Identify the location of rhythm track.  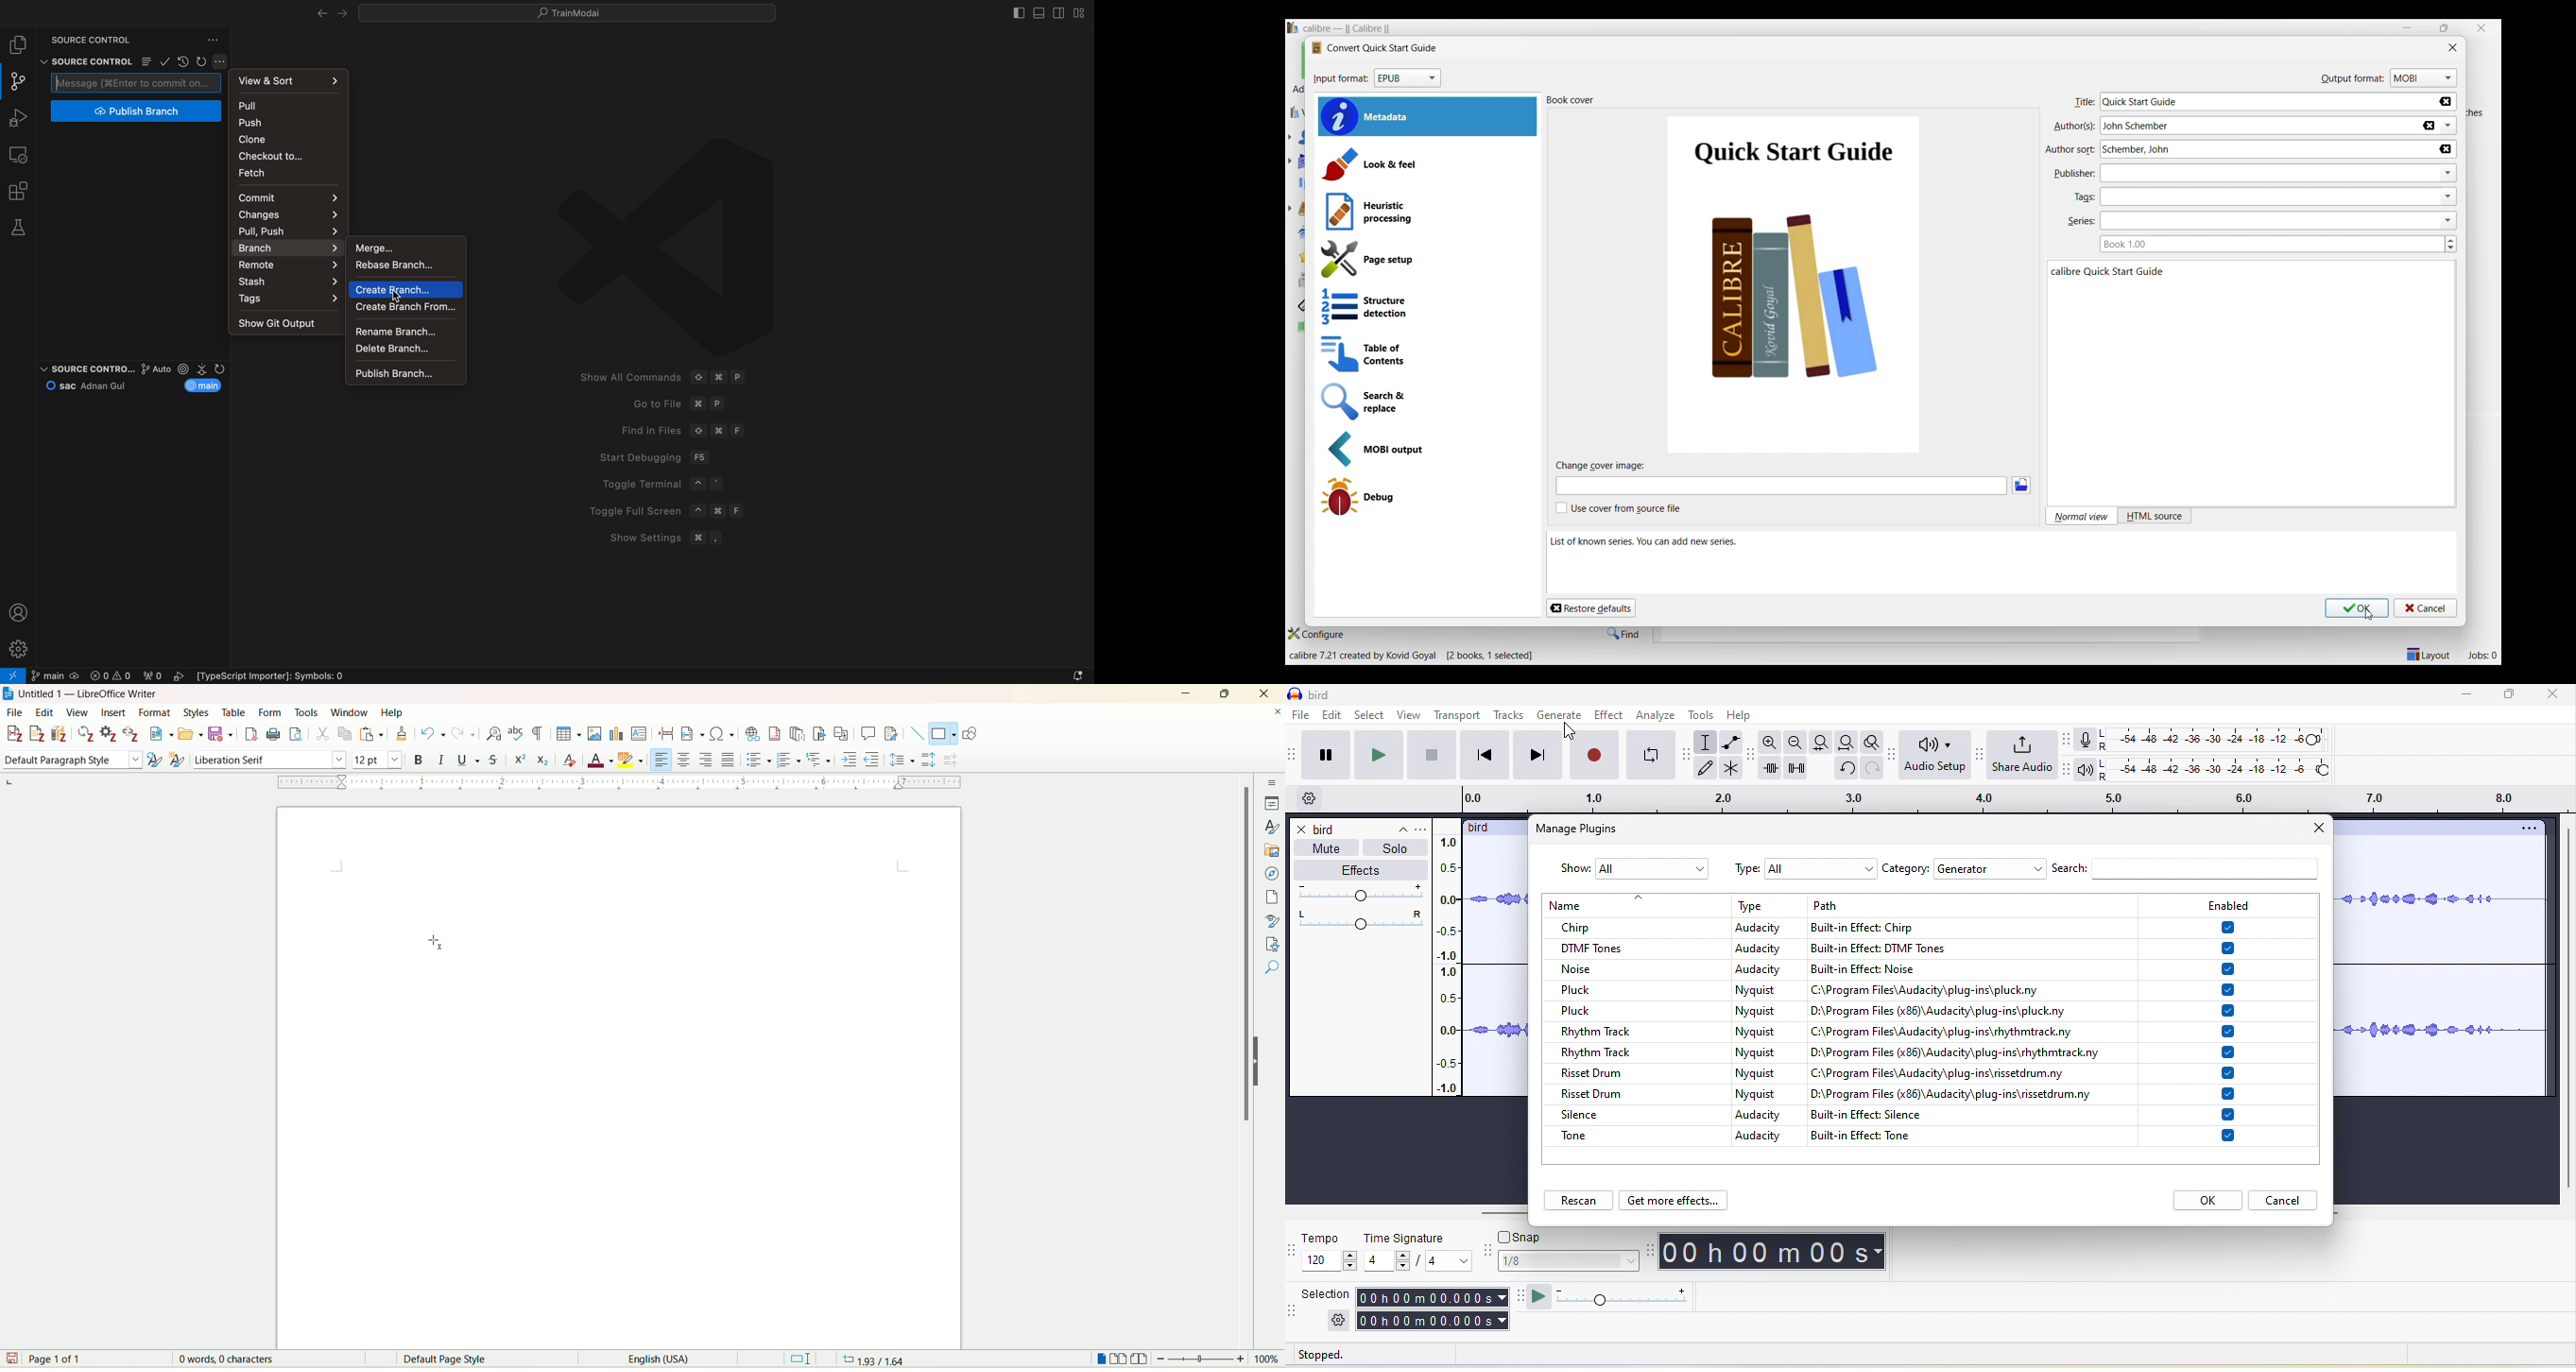
(1621, 1029).